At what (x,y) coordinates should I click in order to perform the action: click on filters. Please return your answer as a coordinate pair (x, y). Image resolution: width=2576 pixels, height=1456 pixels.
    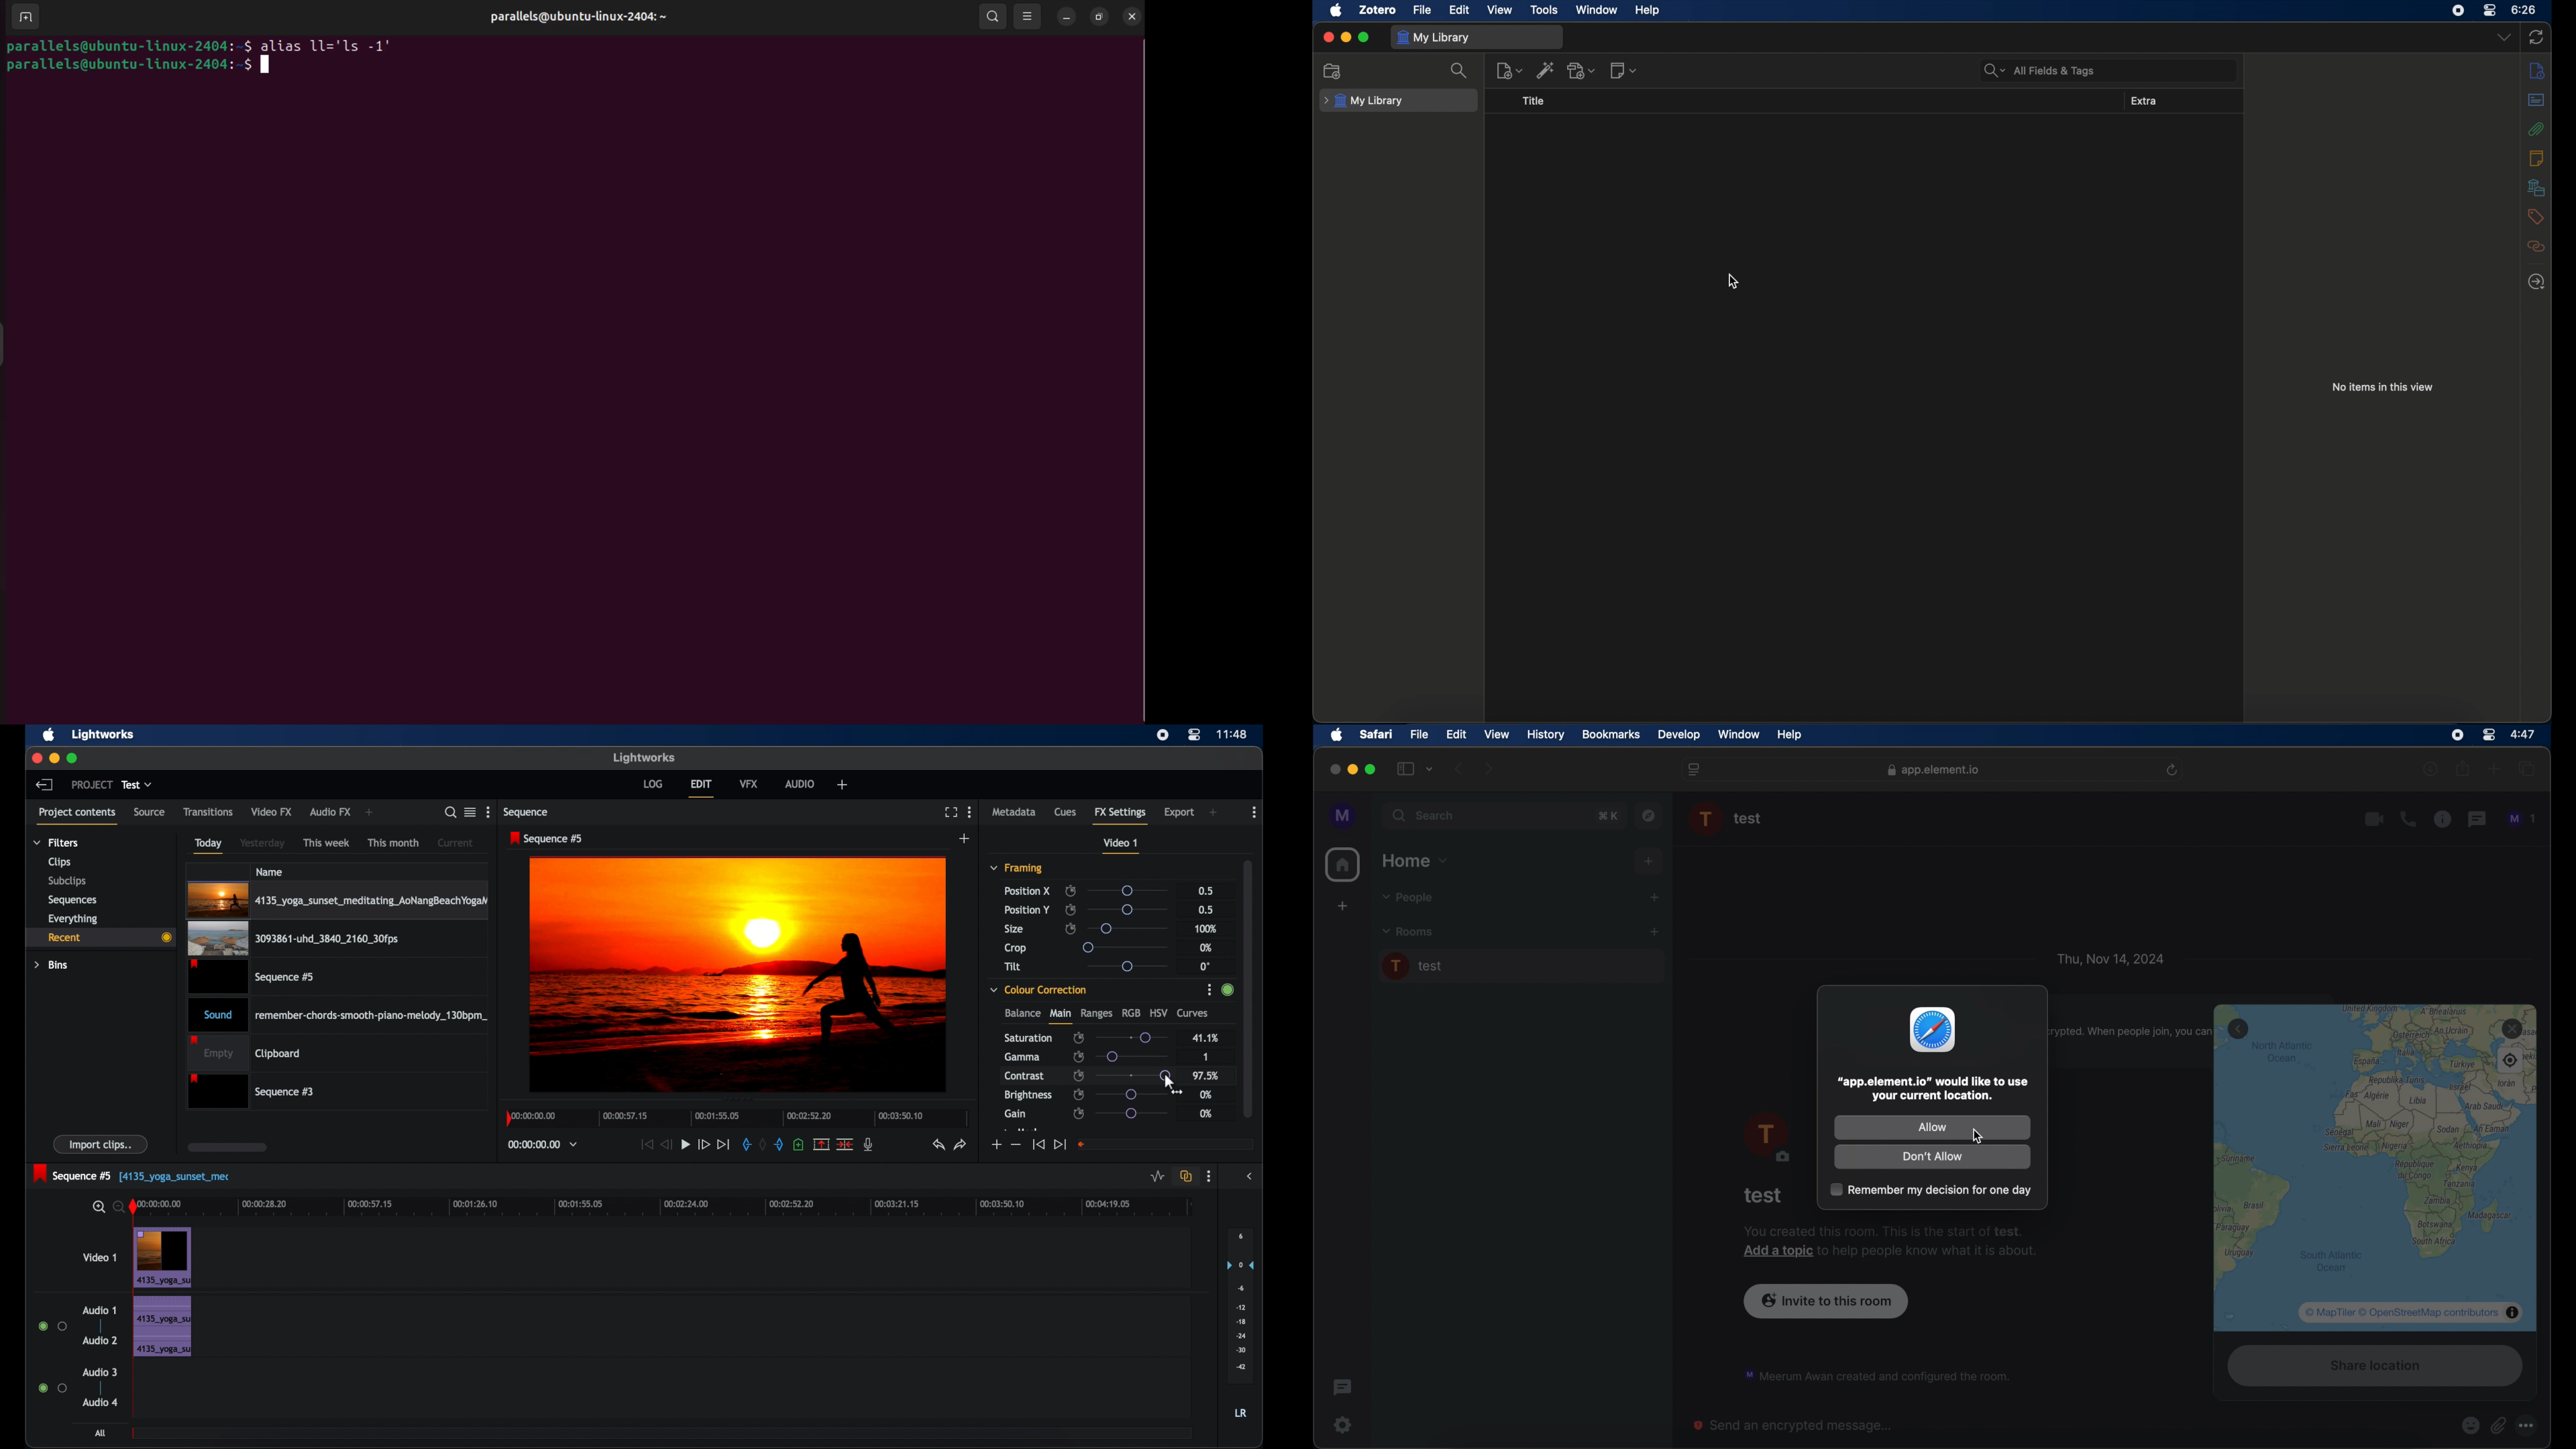
    Looking at the image, I should click on (55, 843).